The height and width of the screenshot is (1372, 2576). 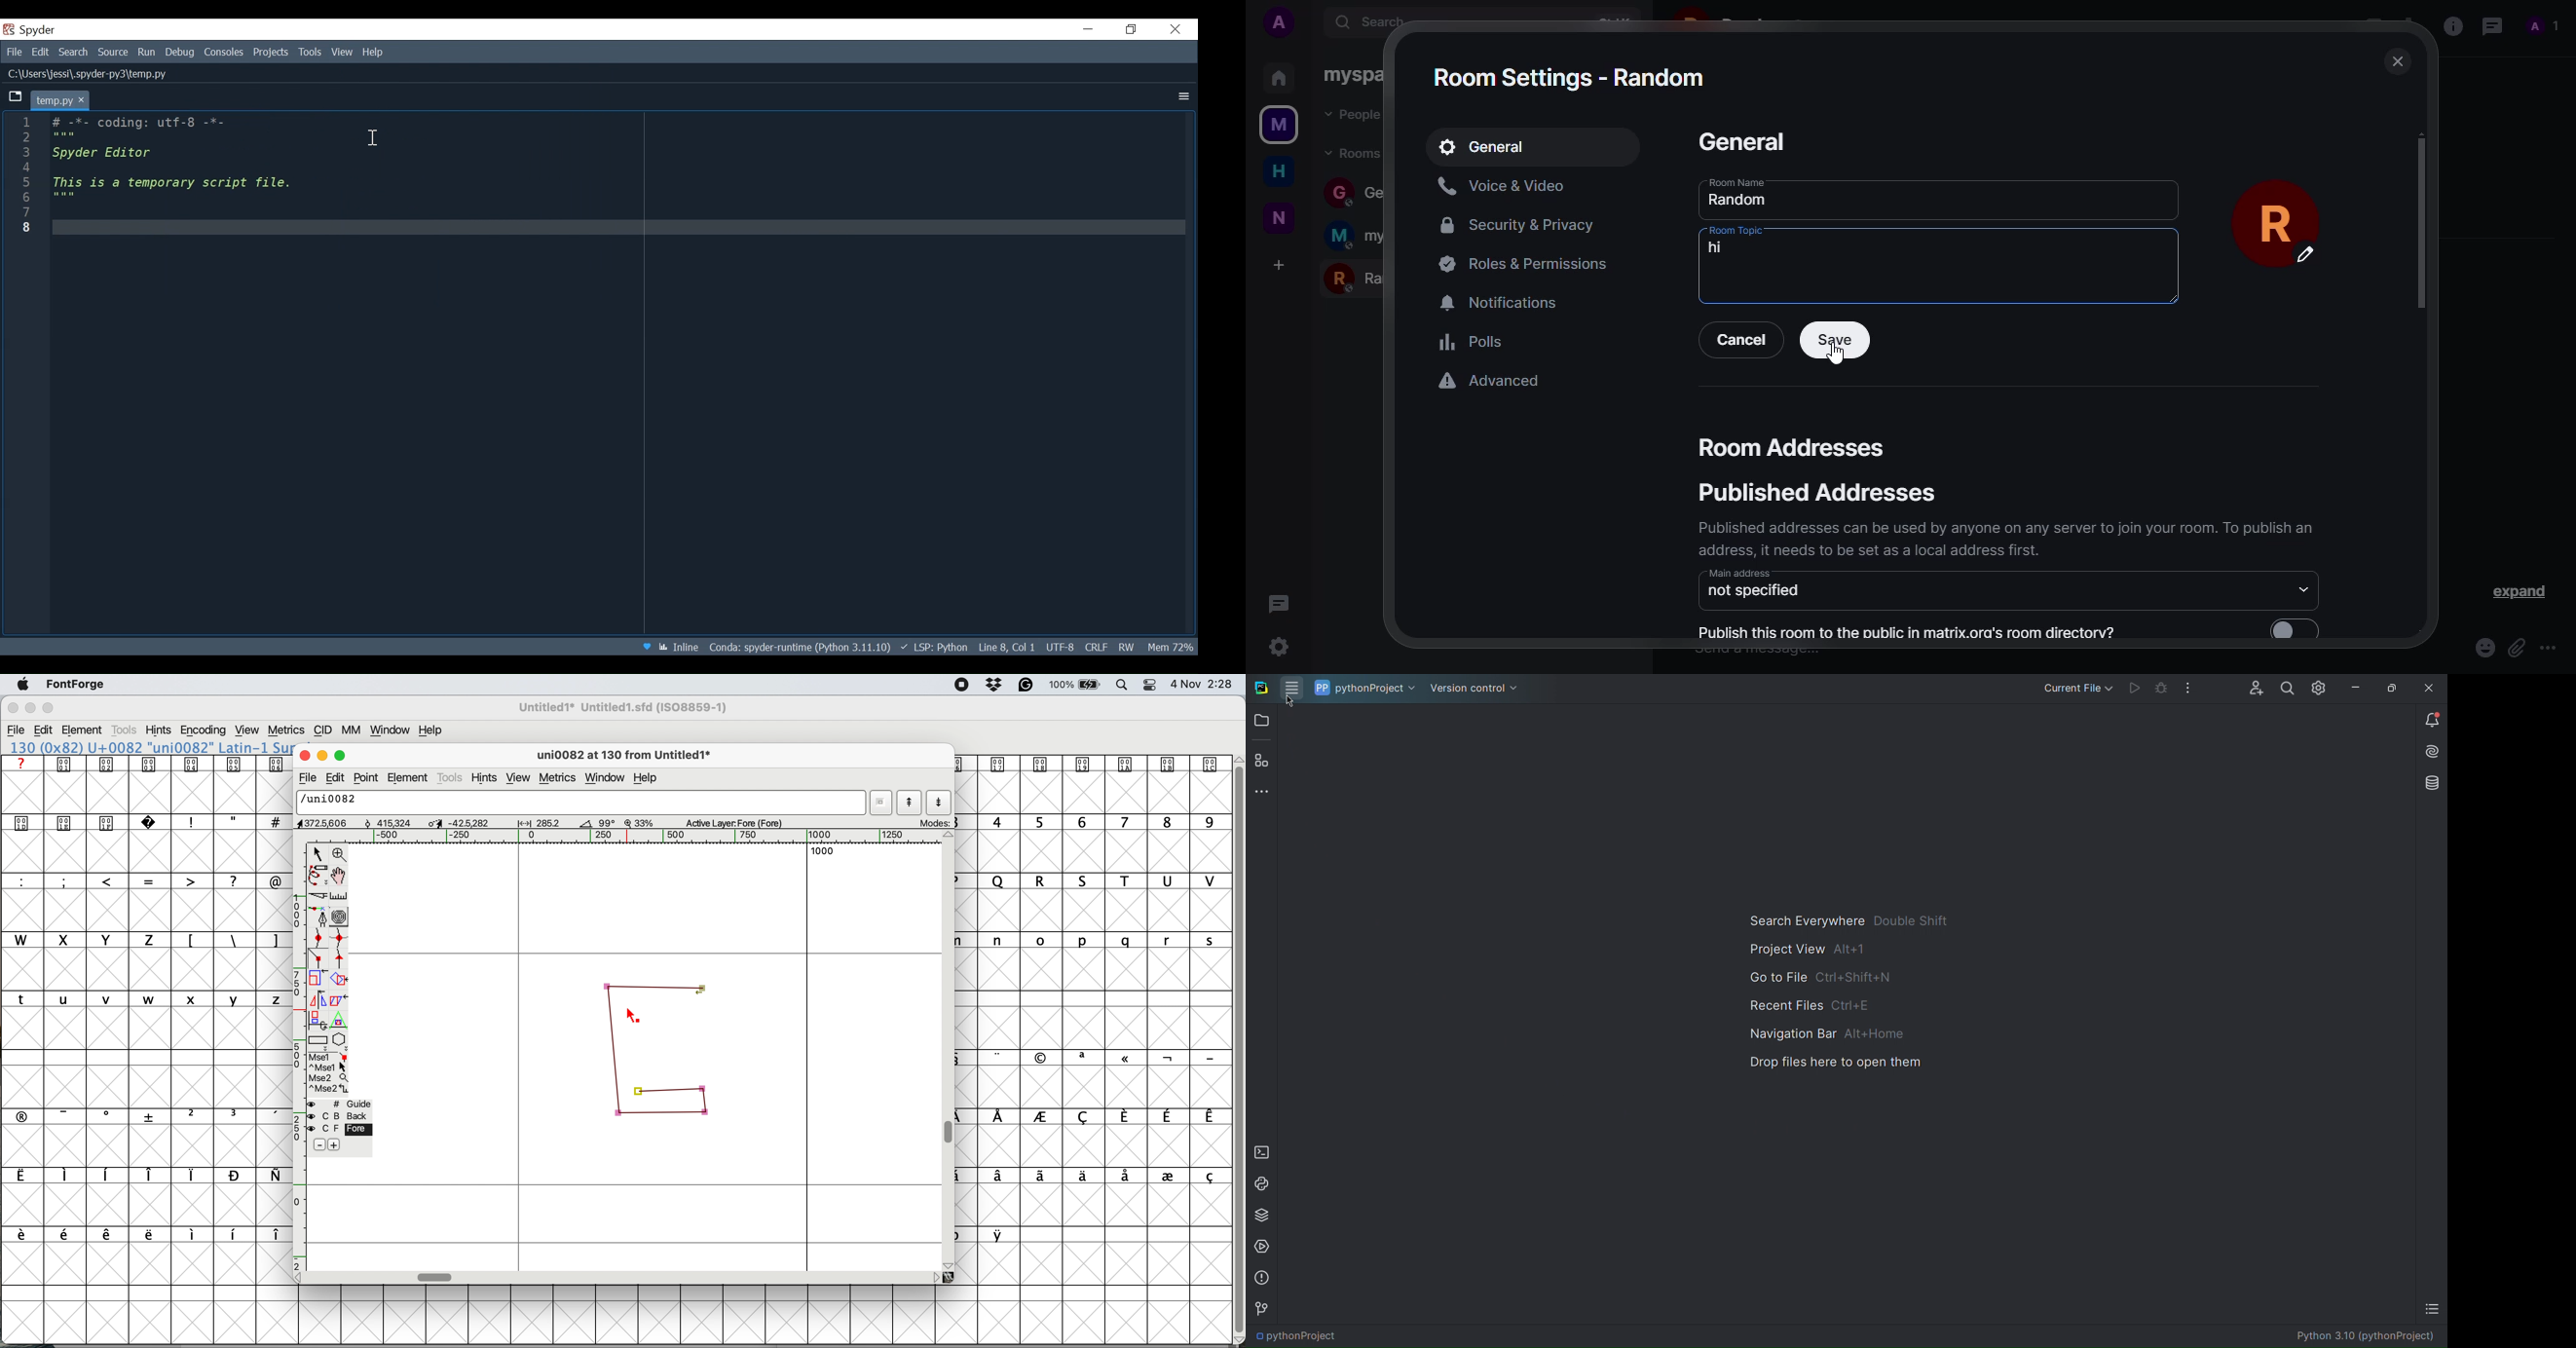 I want to click on expand, so click(x=2513, y=591).